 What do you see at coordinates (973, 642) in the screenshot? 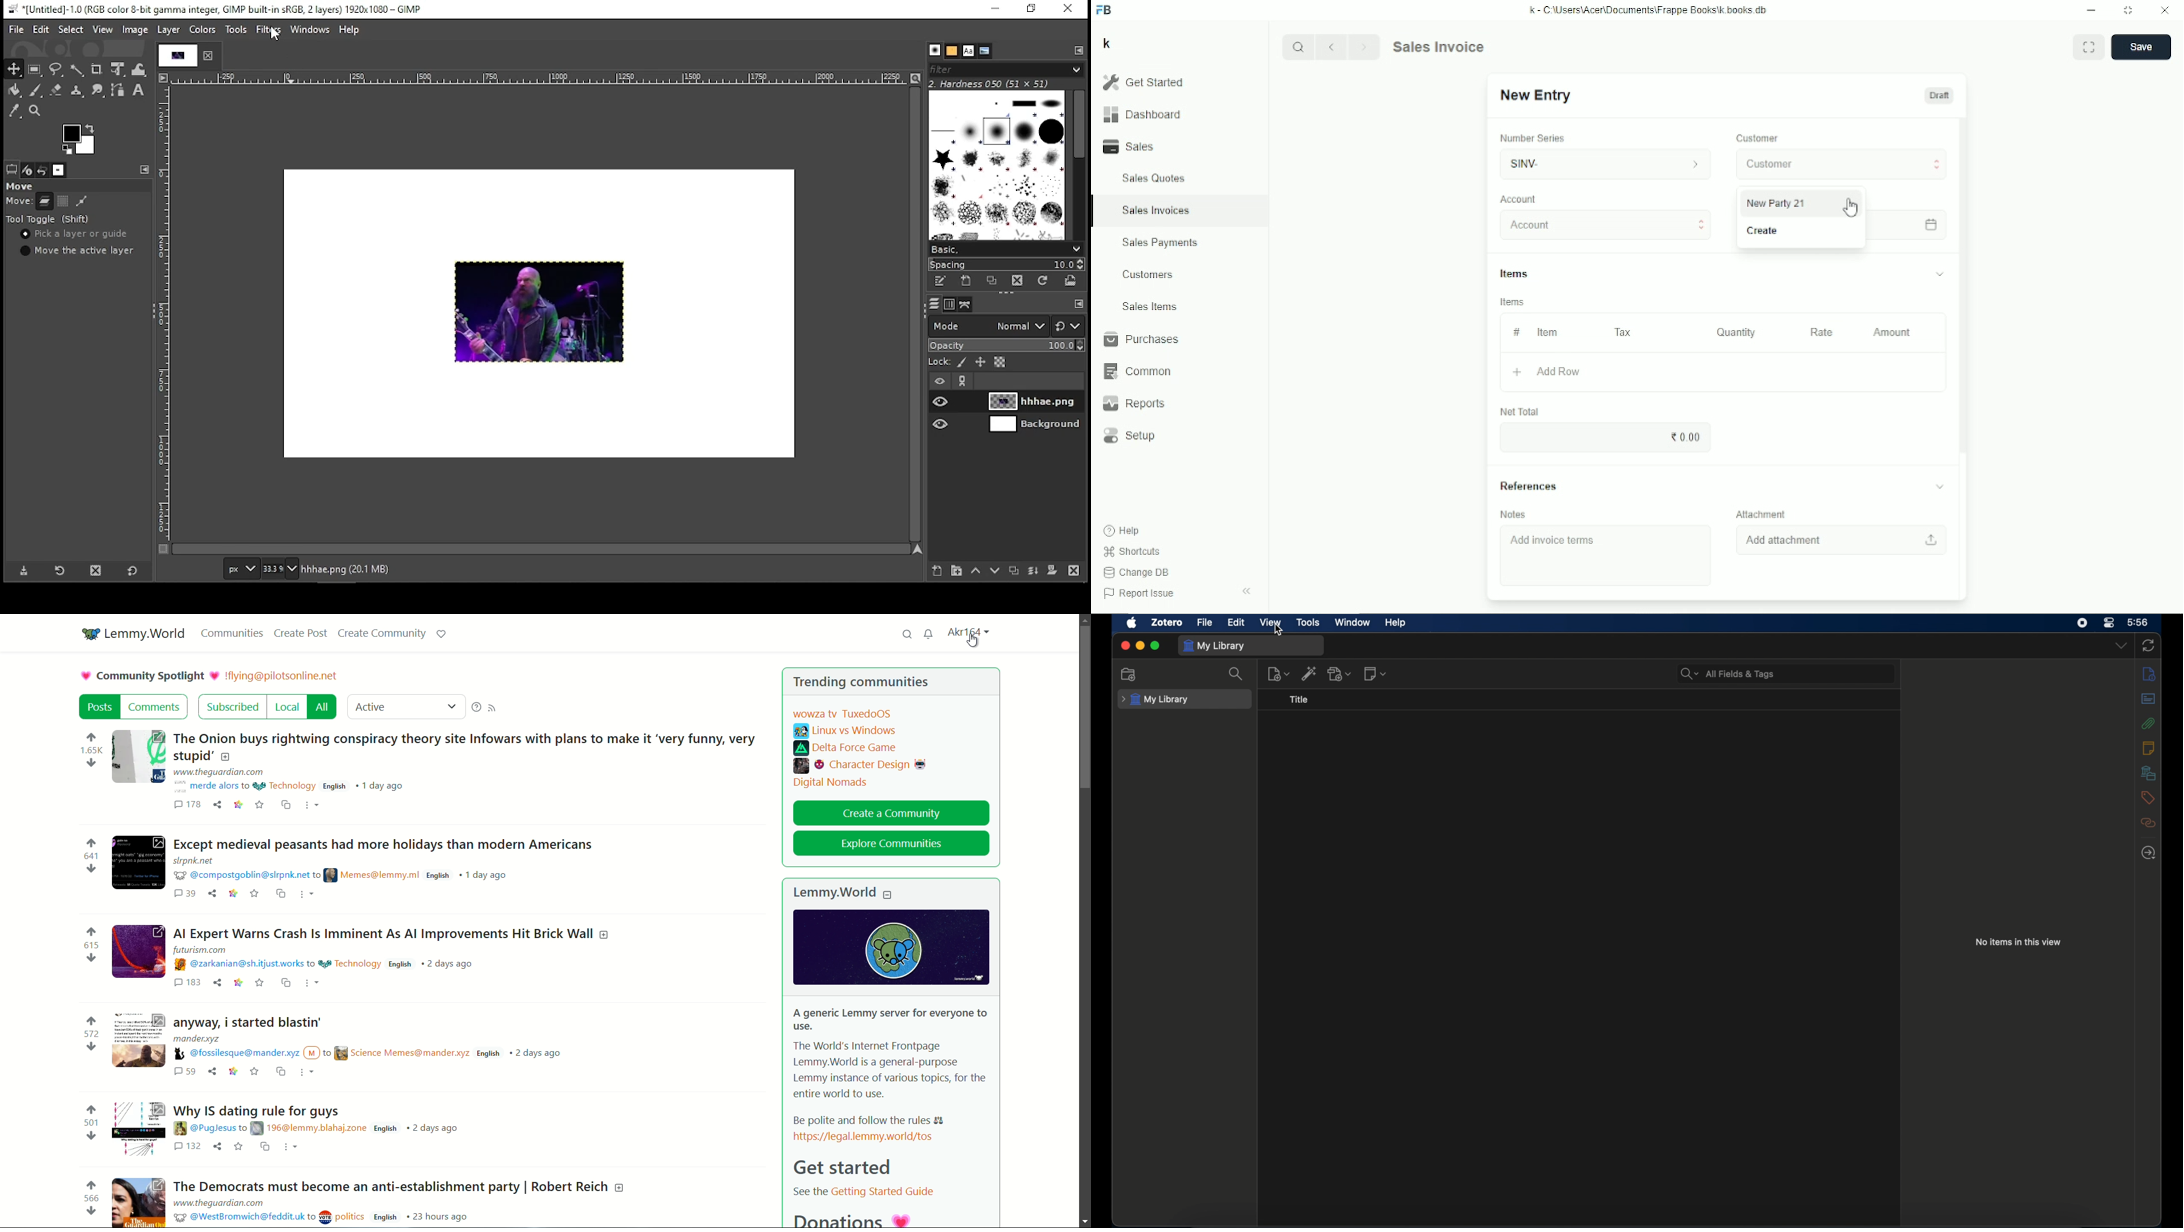
I see `cursor` at bounding box center [973, 642].